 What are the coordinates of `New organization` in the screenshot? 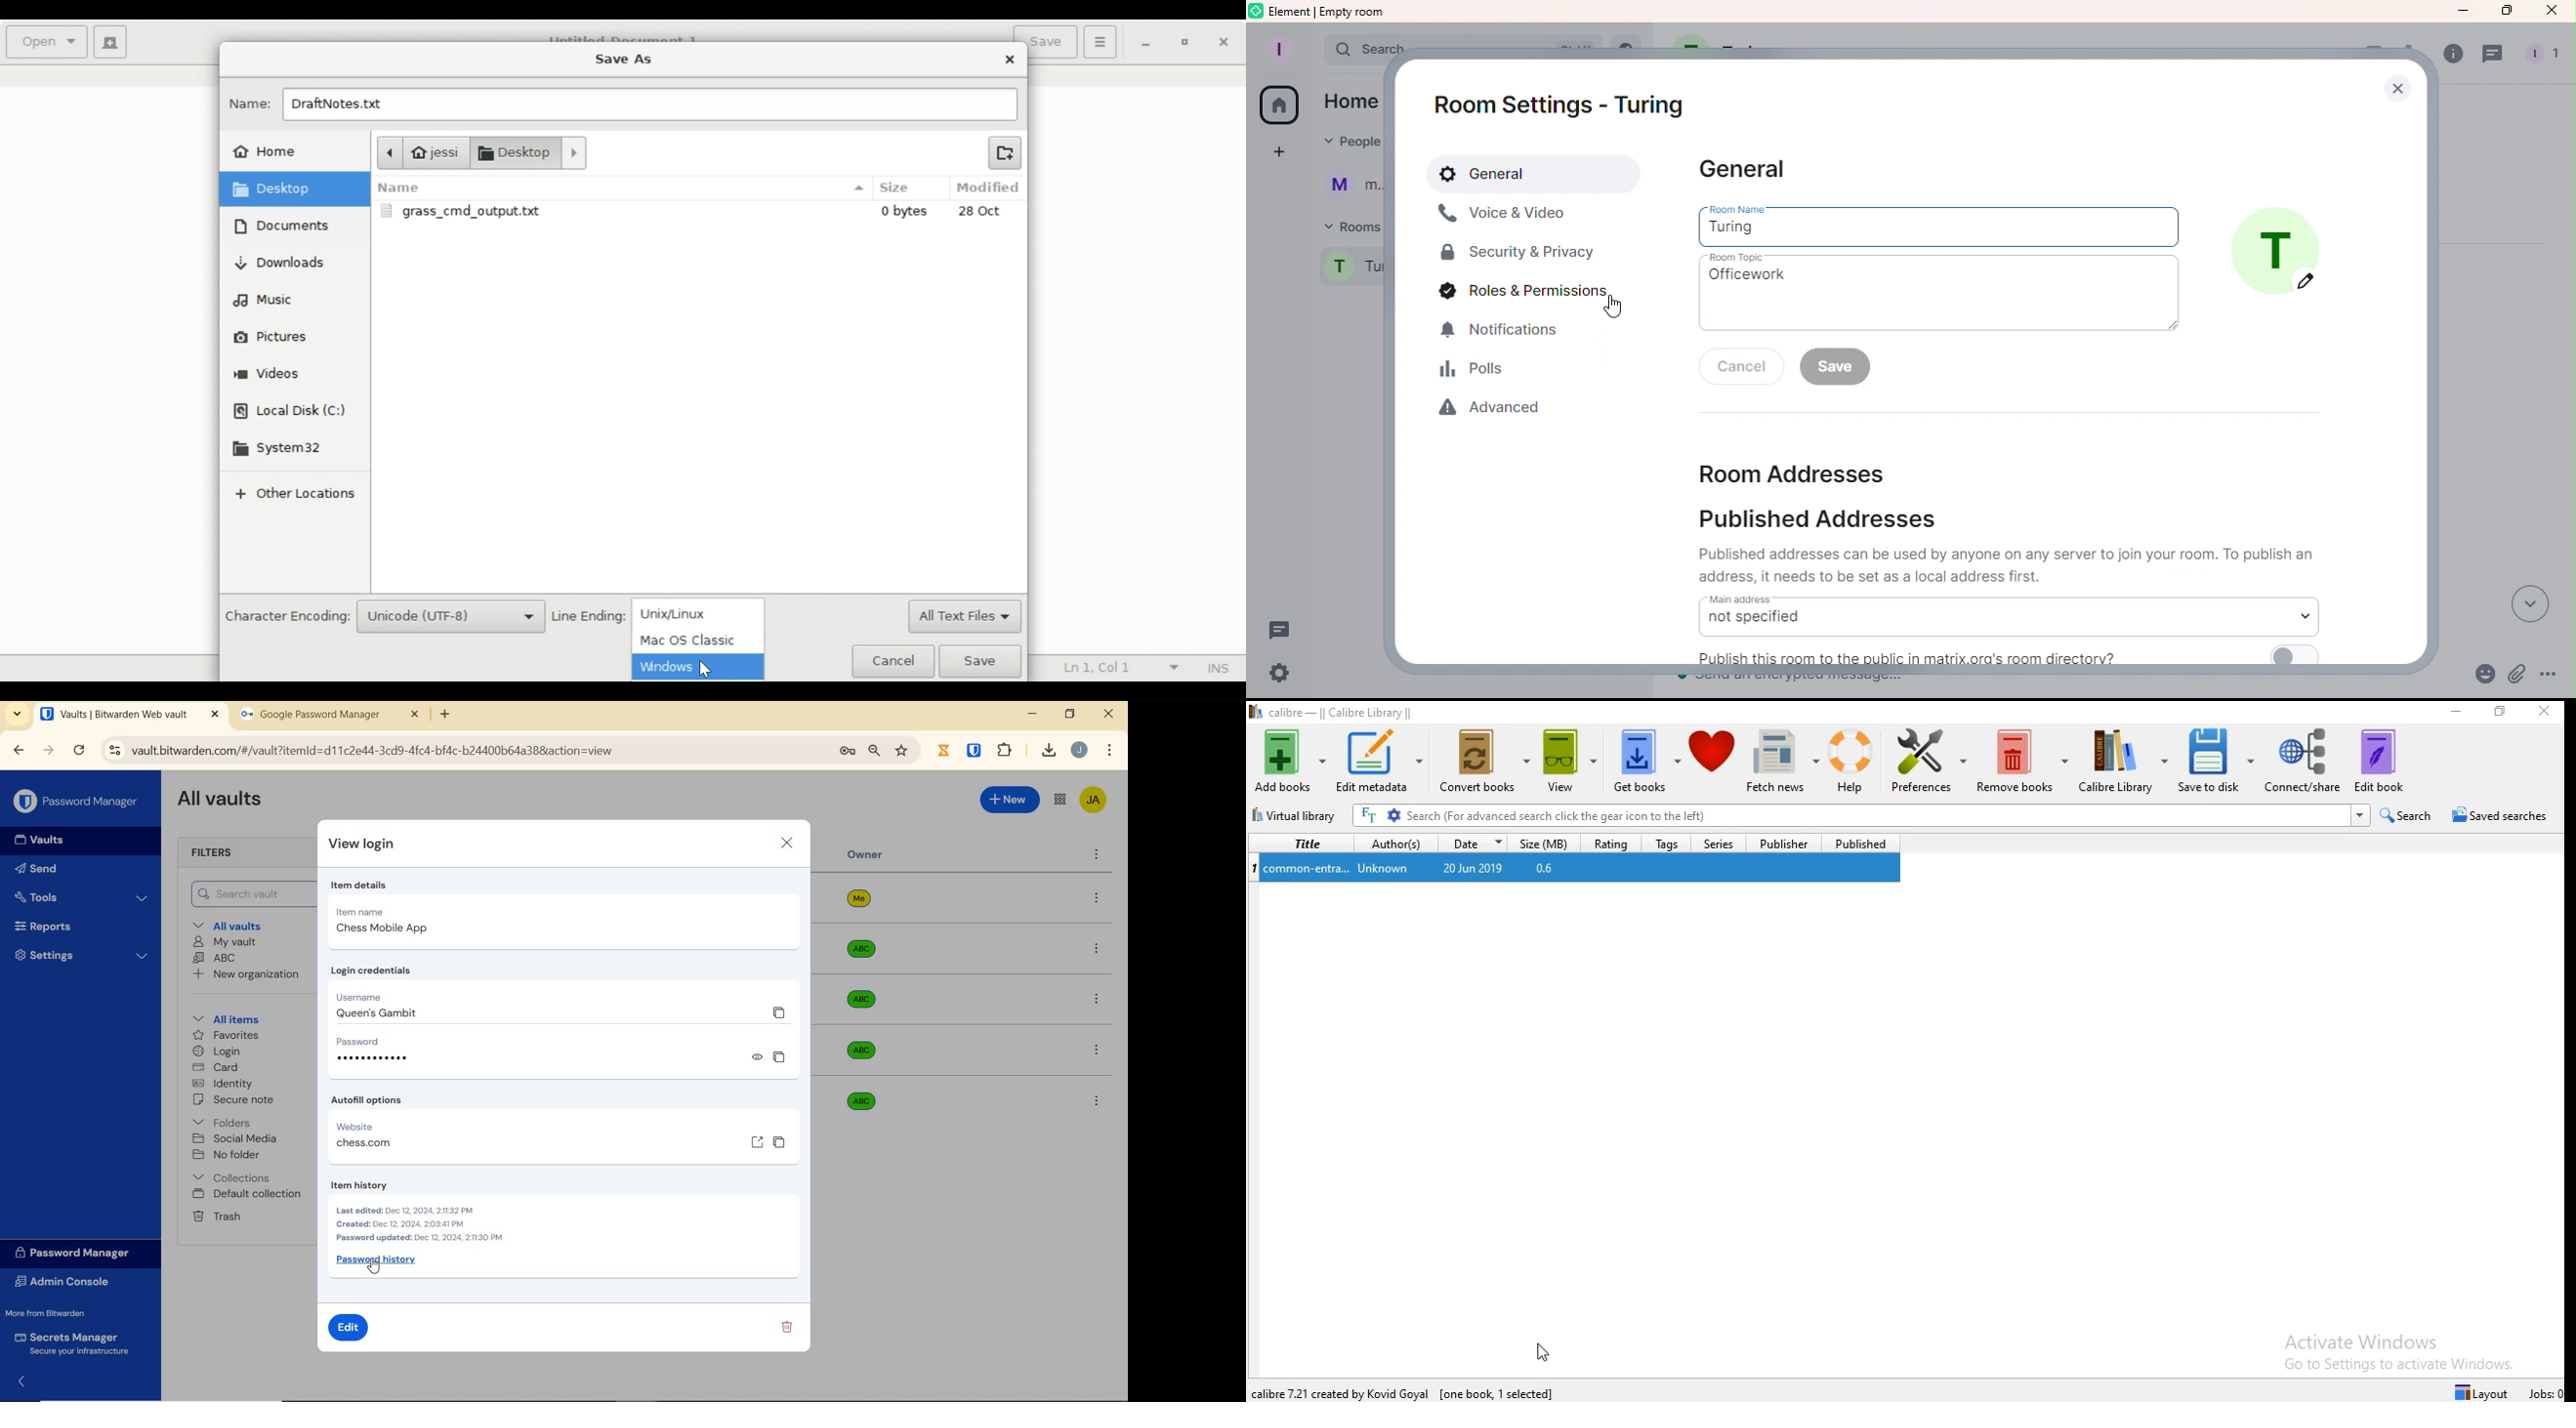 It's located at (248, 976).